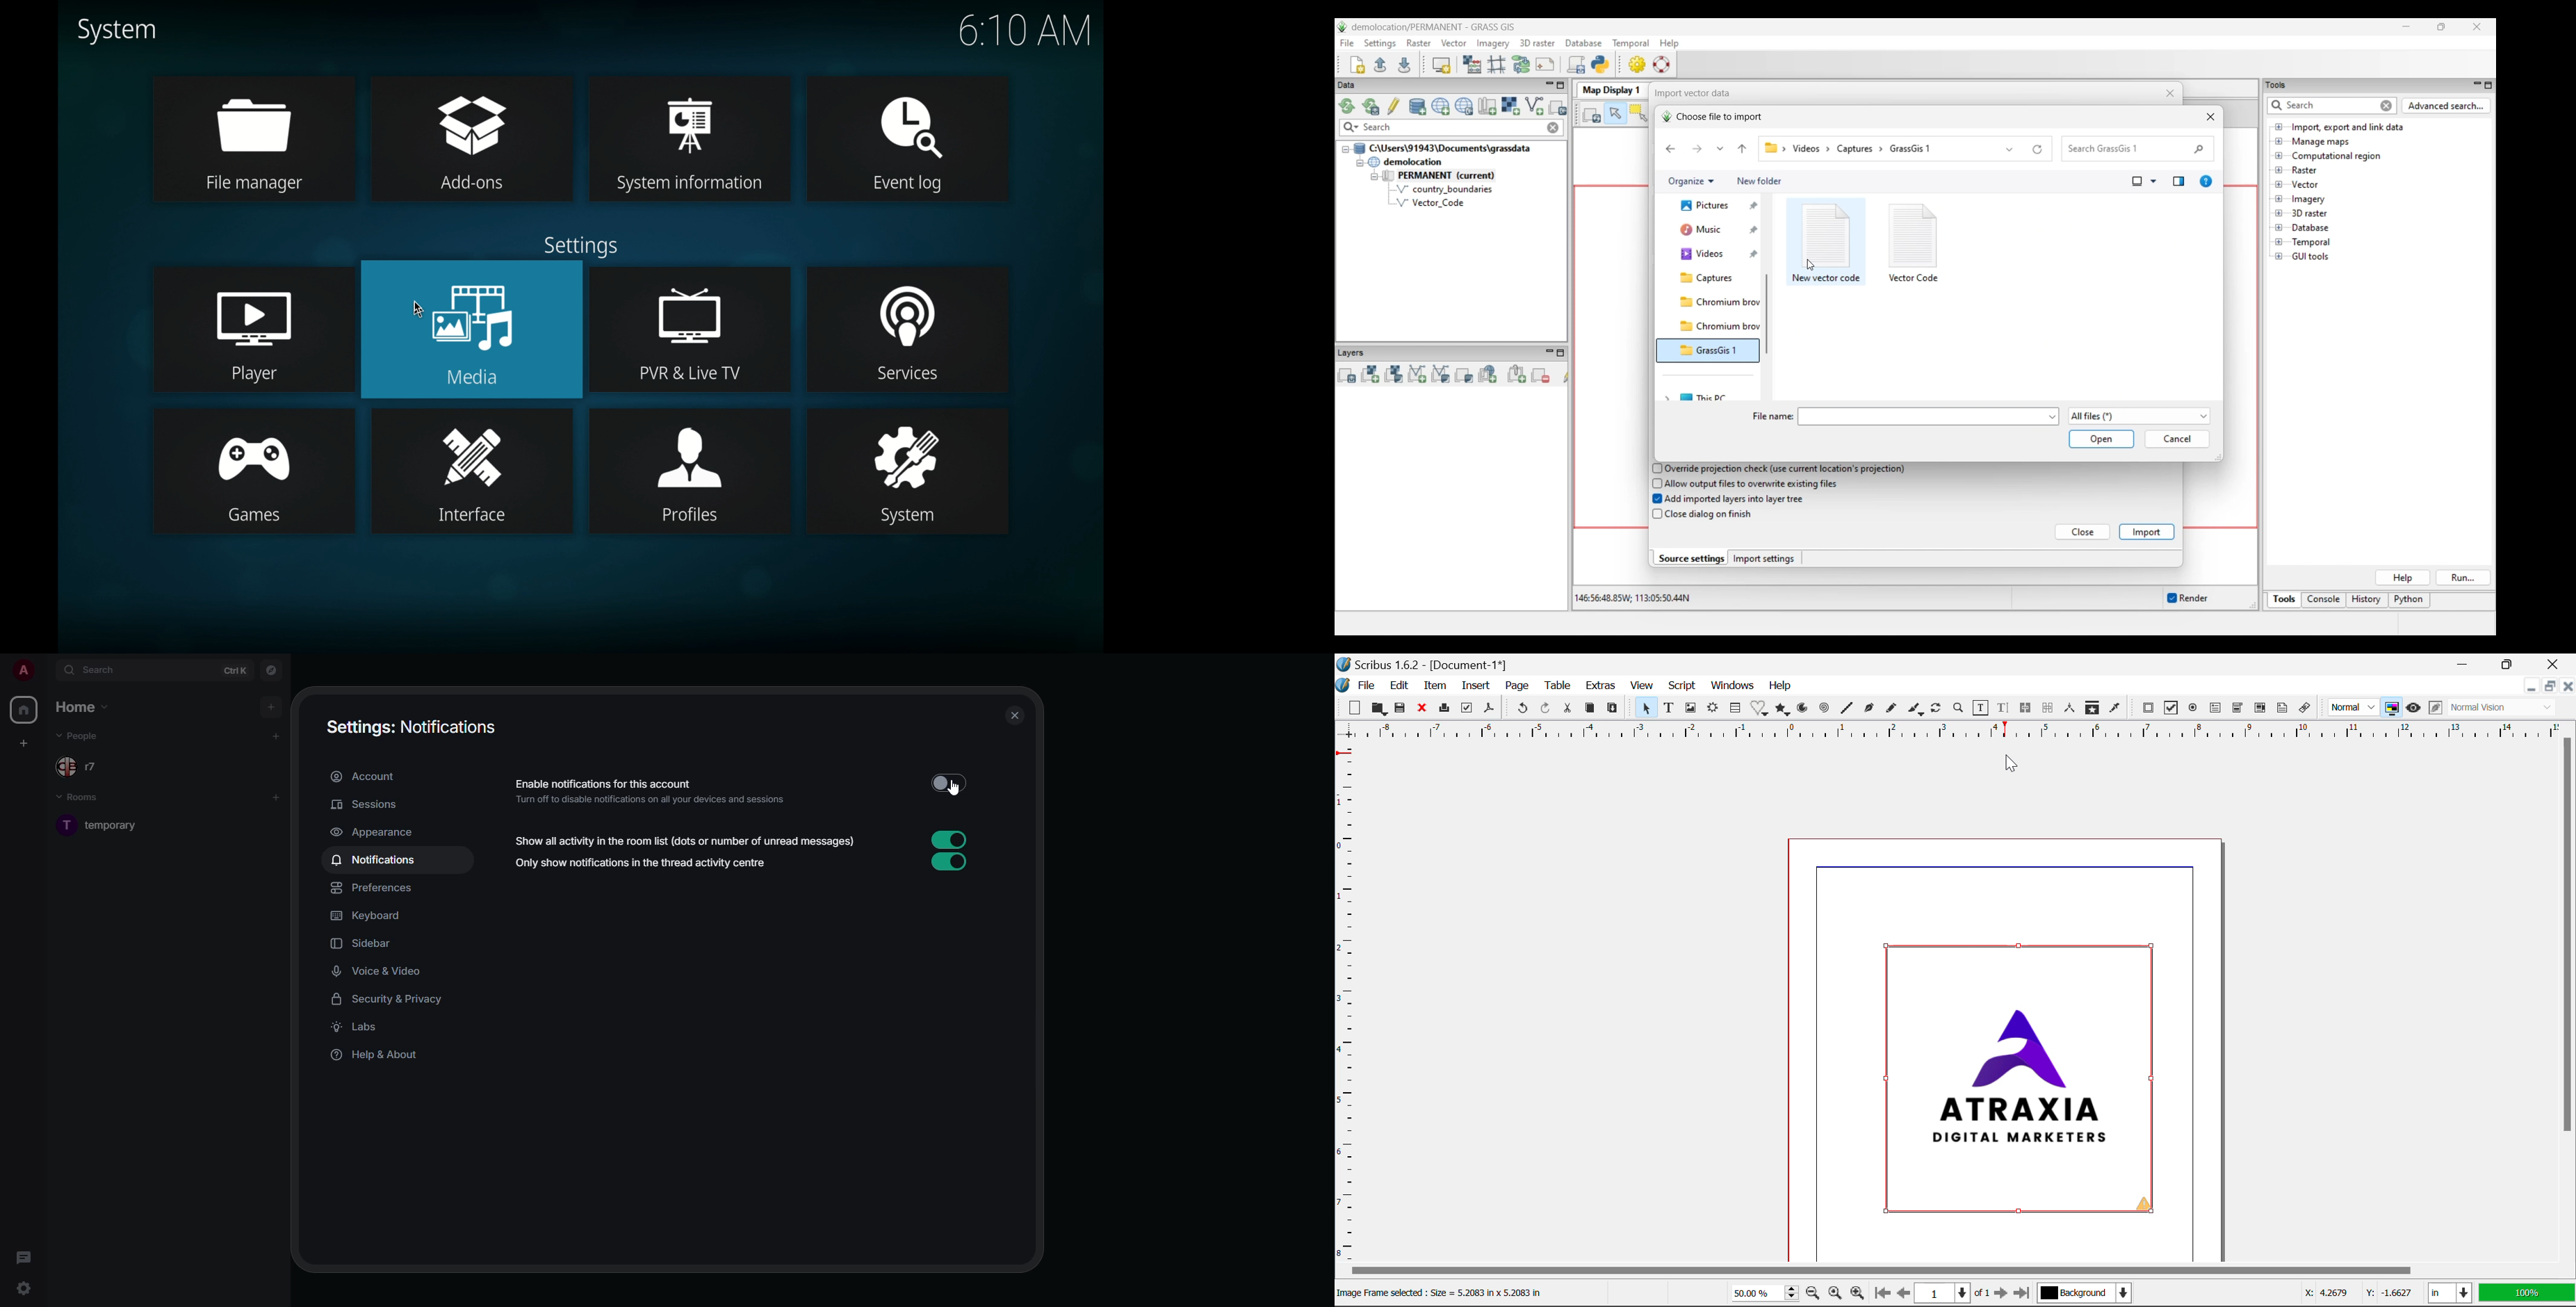  What do you see at coordinates (1400, 709) in the screenshot?
I see `Save` at bounding box center [1400, 709].